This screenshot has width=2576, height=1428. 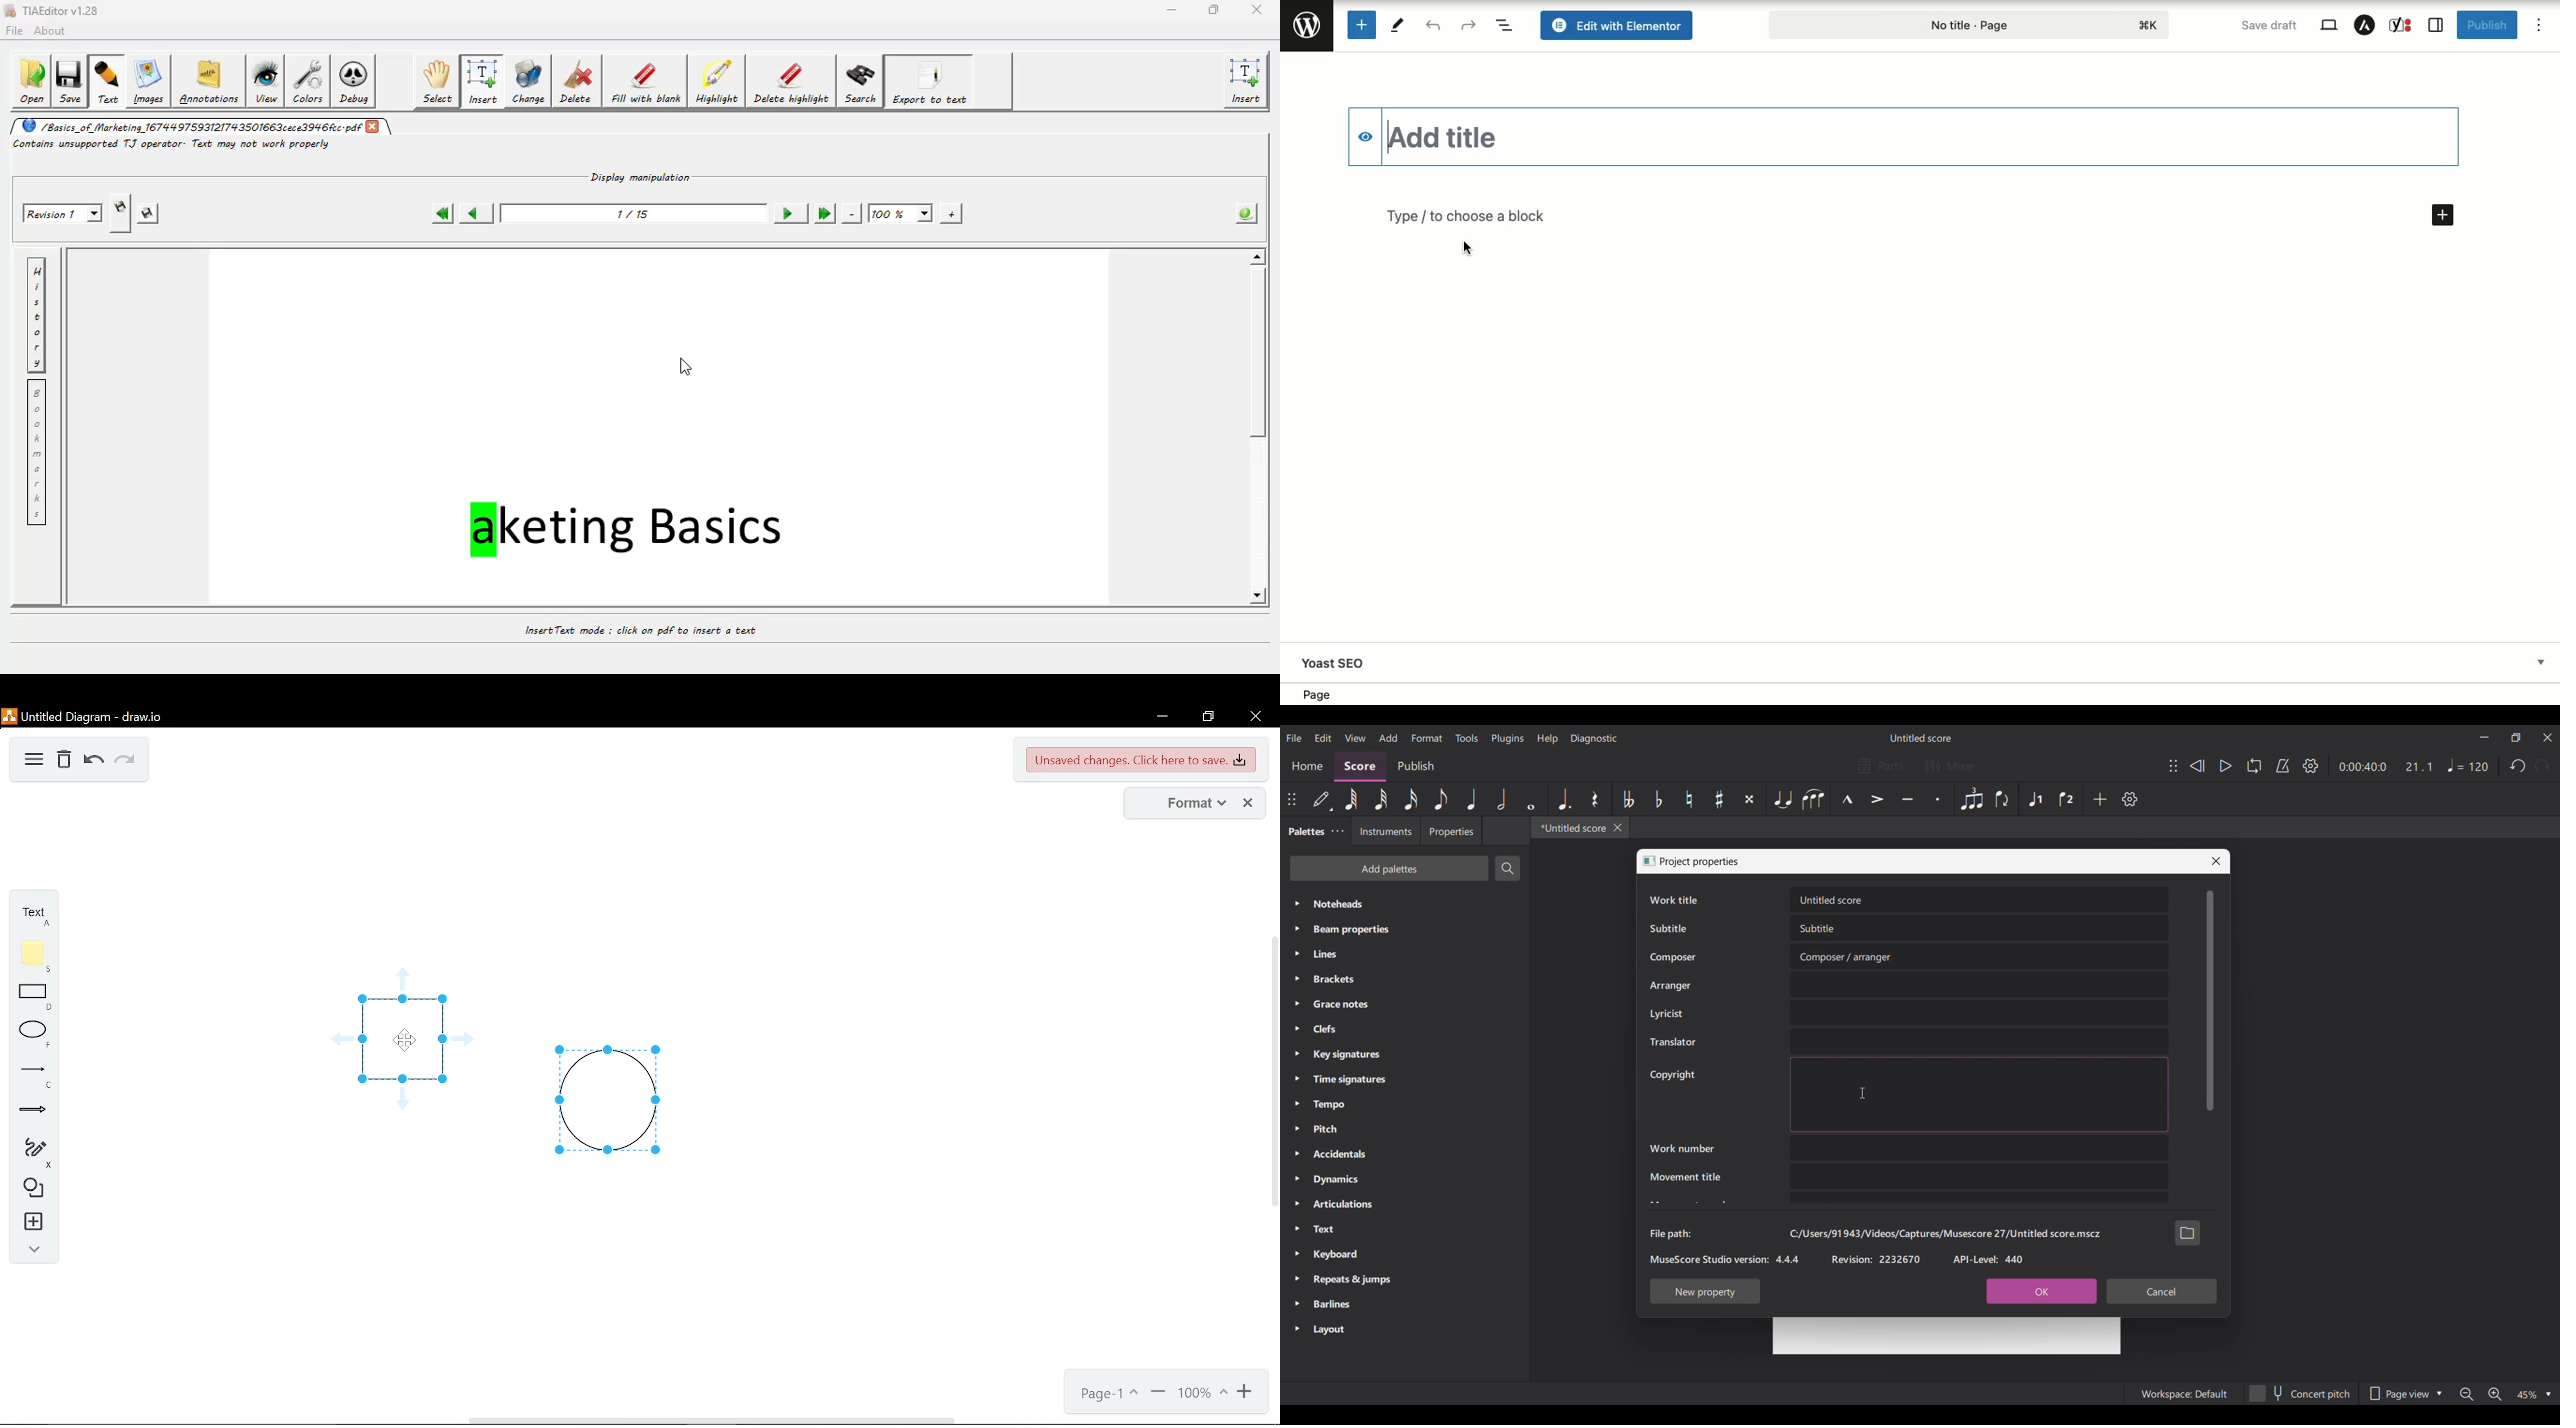 What do you see at coordinates (403, 978) in the screenshot?
I see `guide arrow` at bounding box center [403, 978].